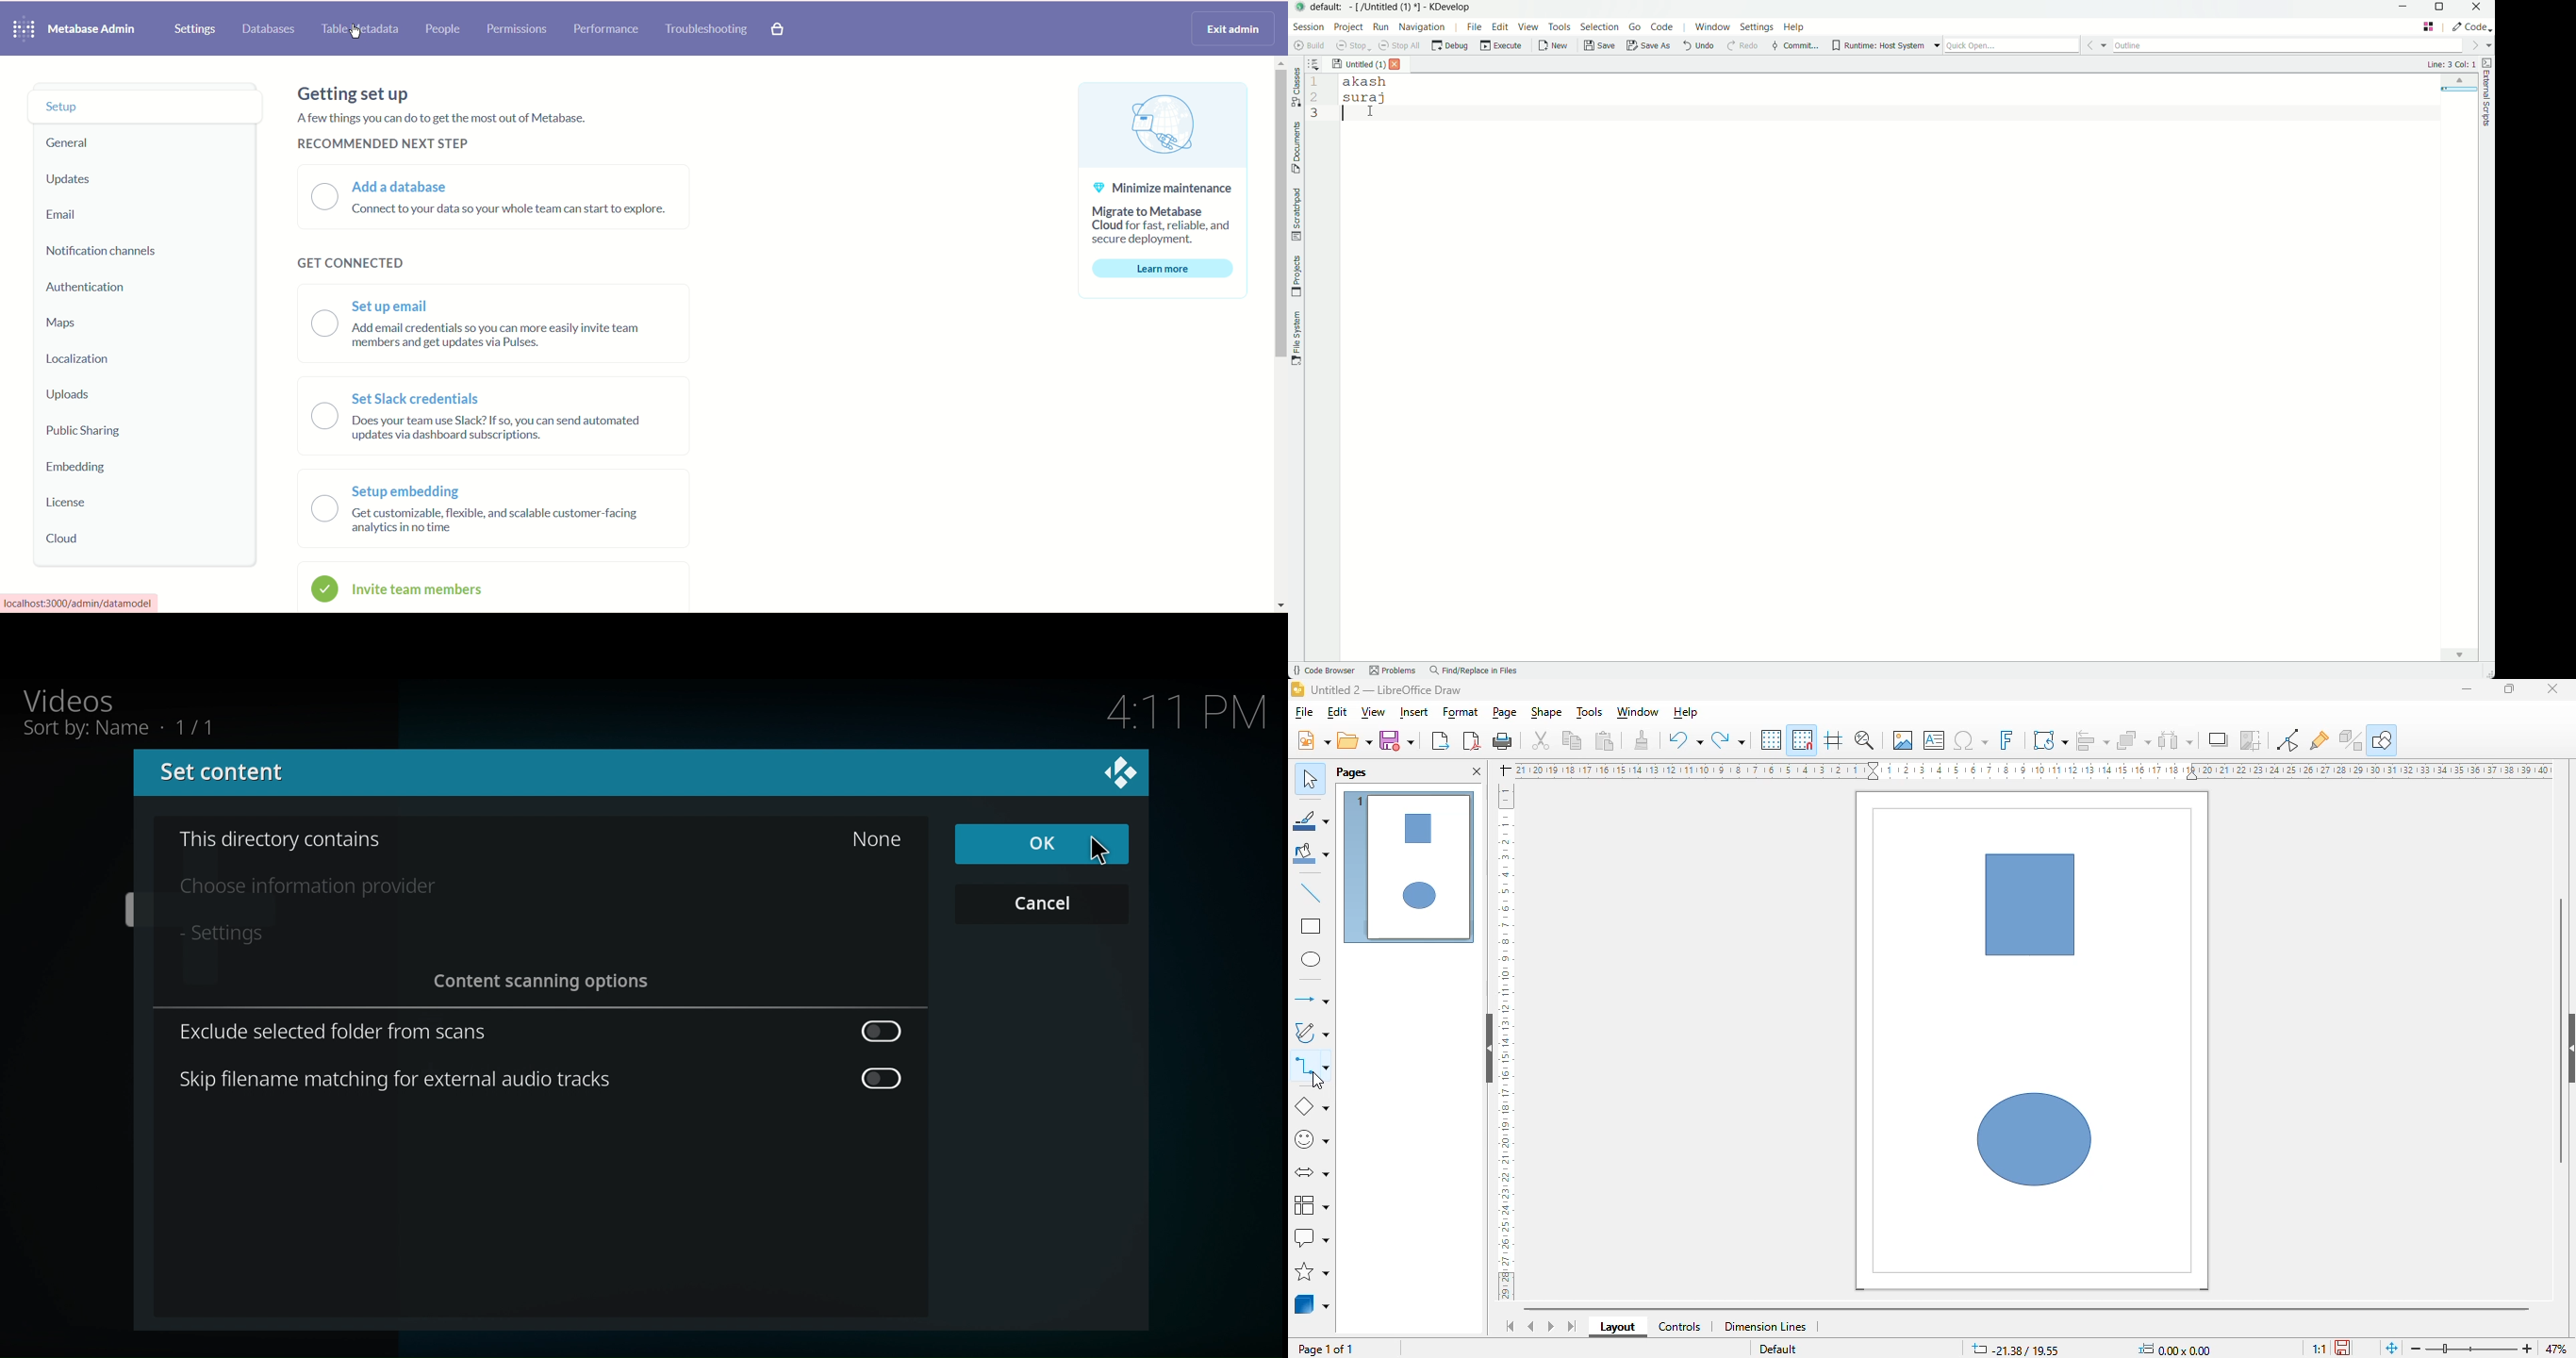  I want to click on ruler, so click(2034, 770).